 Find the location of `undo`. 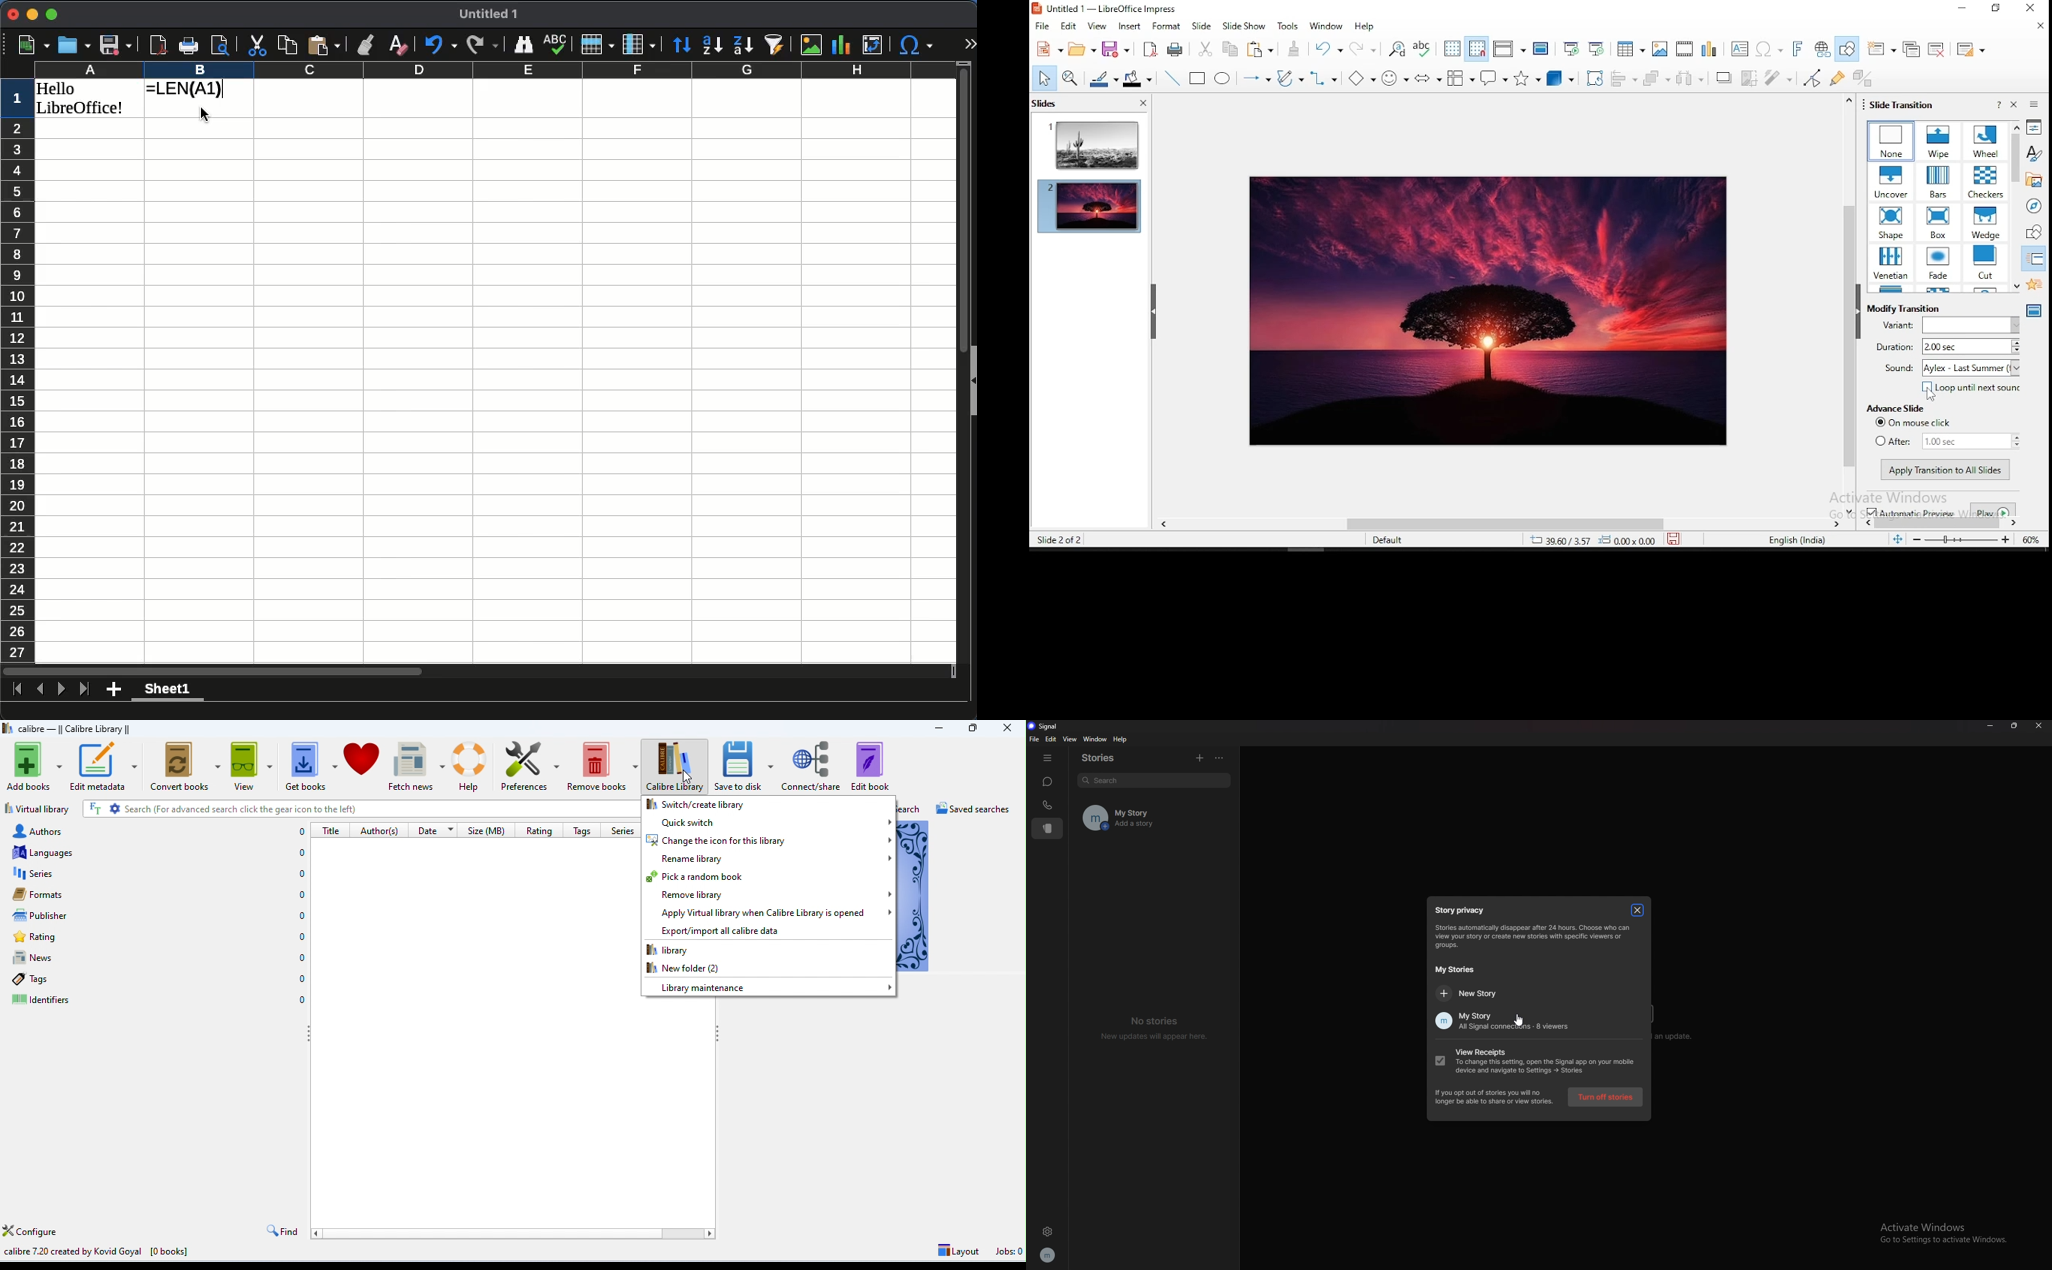

undo is located at coordinates (438, 42).